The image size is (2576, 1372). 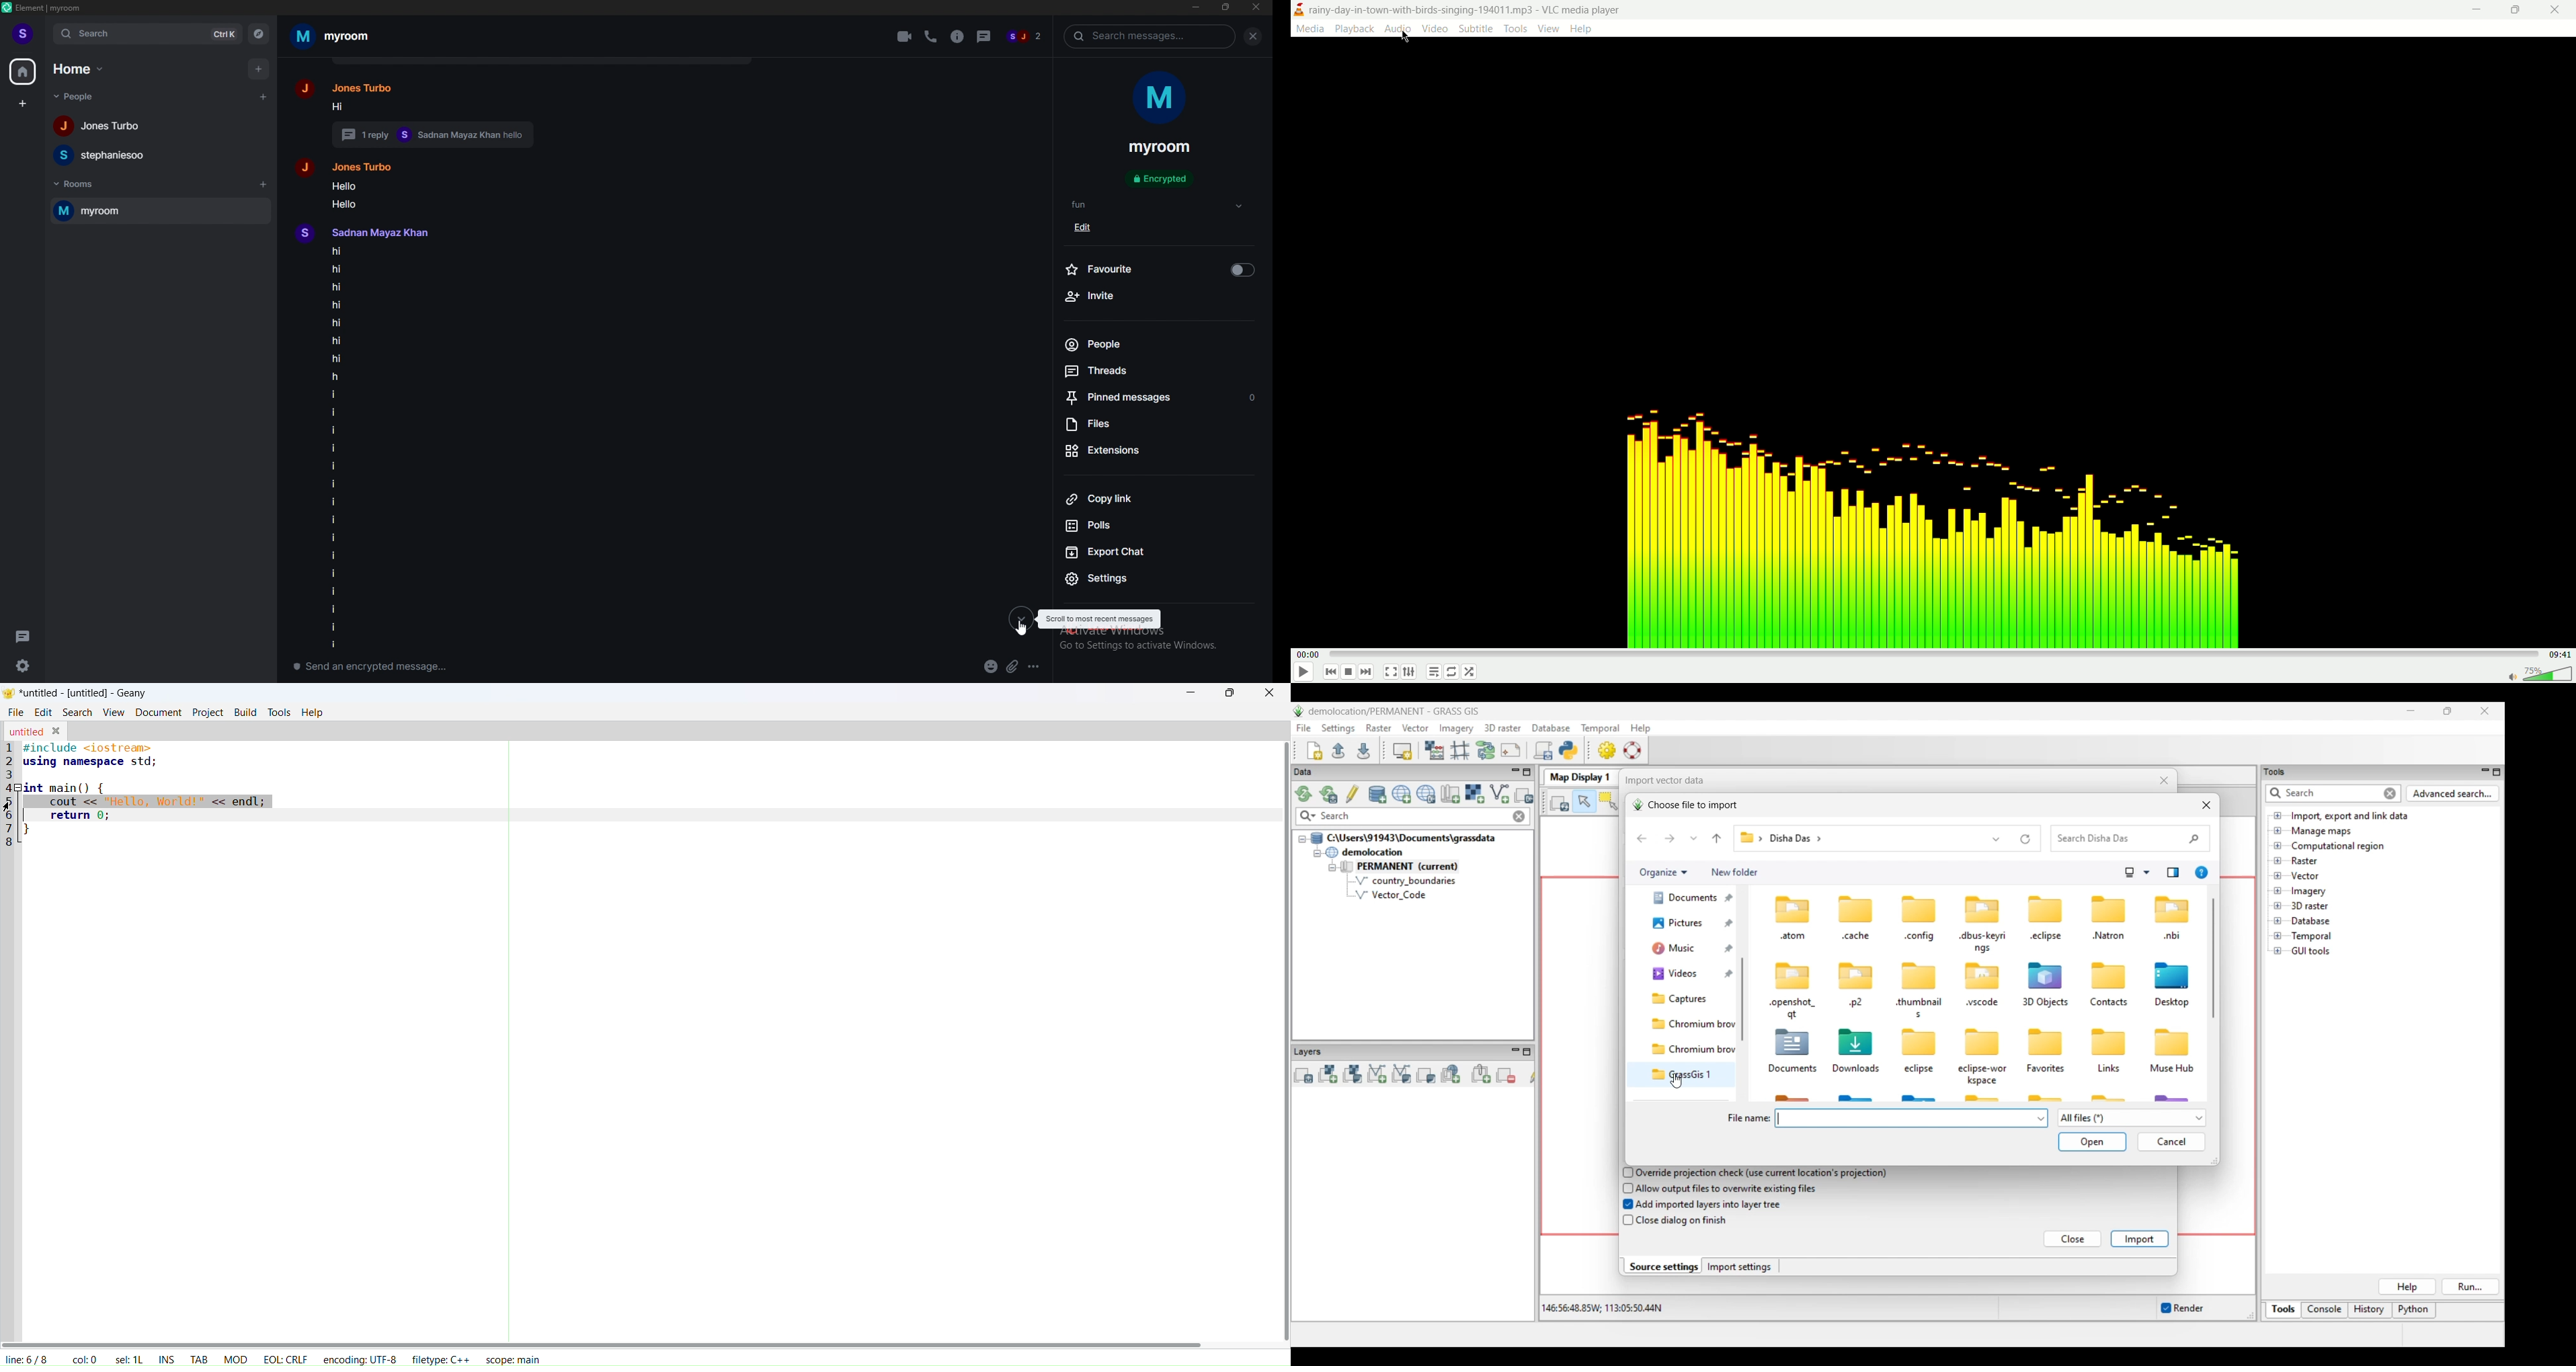 I want to click on close, so click(x=1255, y=37).